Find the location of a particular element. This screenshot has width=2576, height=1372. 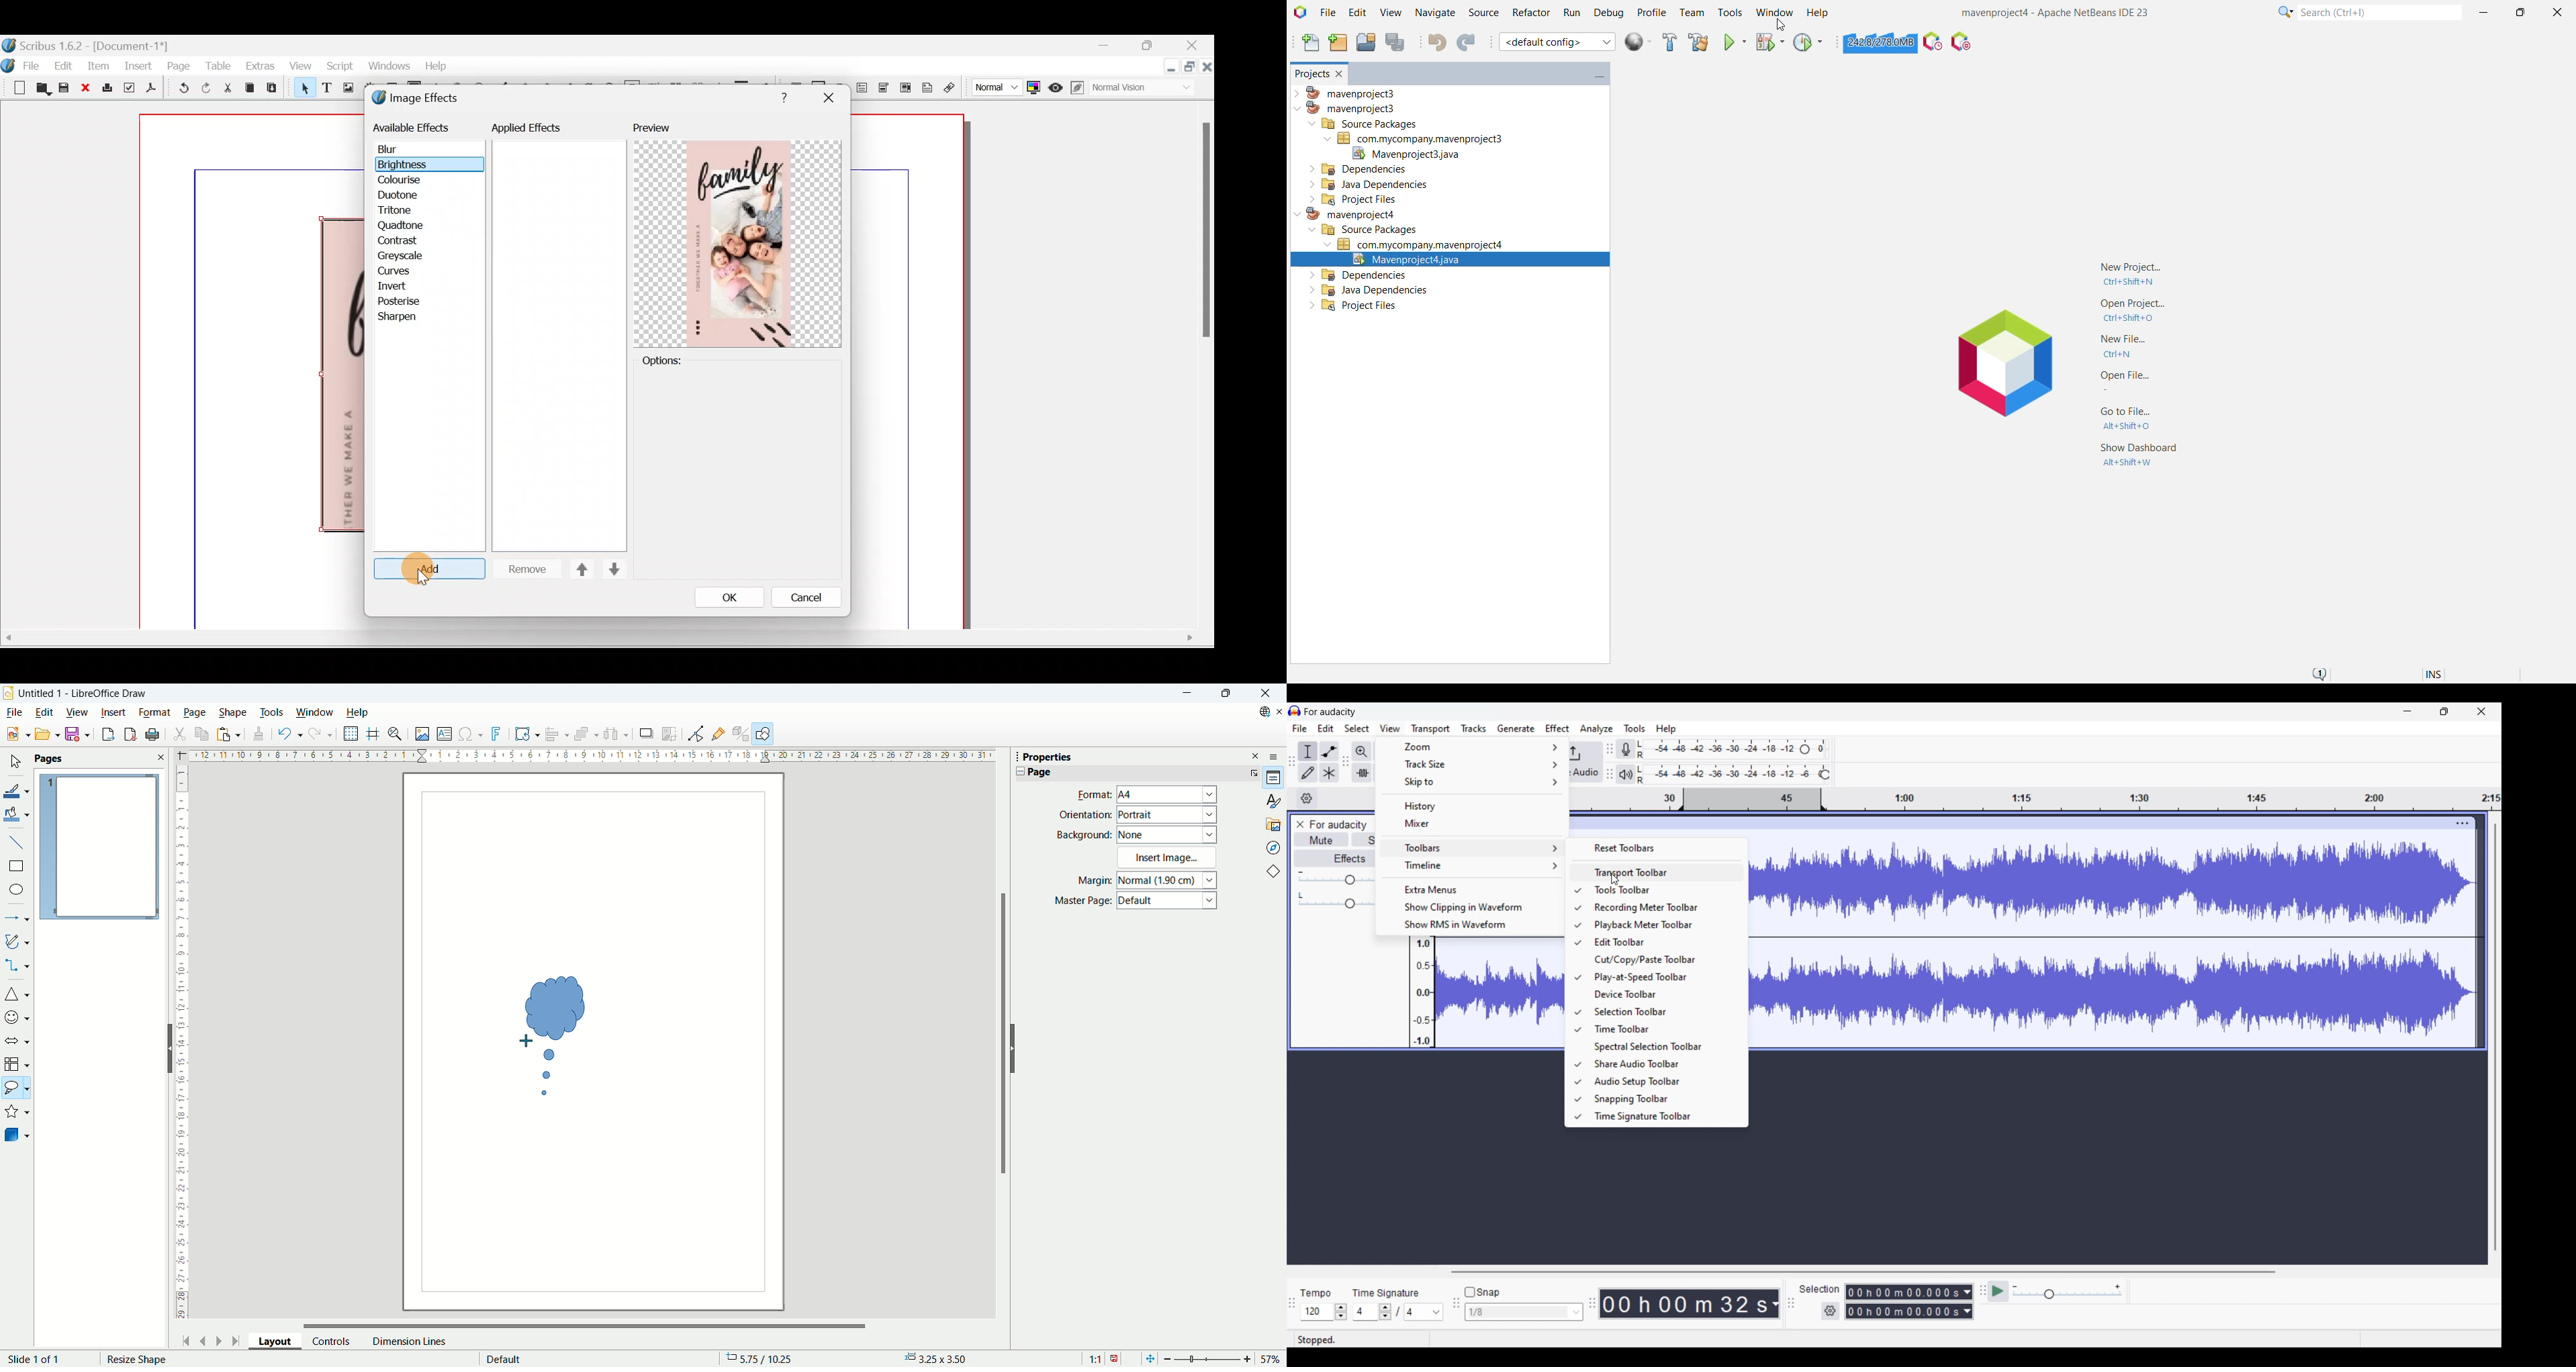

Select item is located at coordinates (302, 90).